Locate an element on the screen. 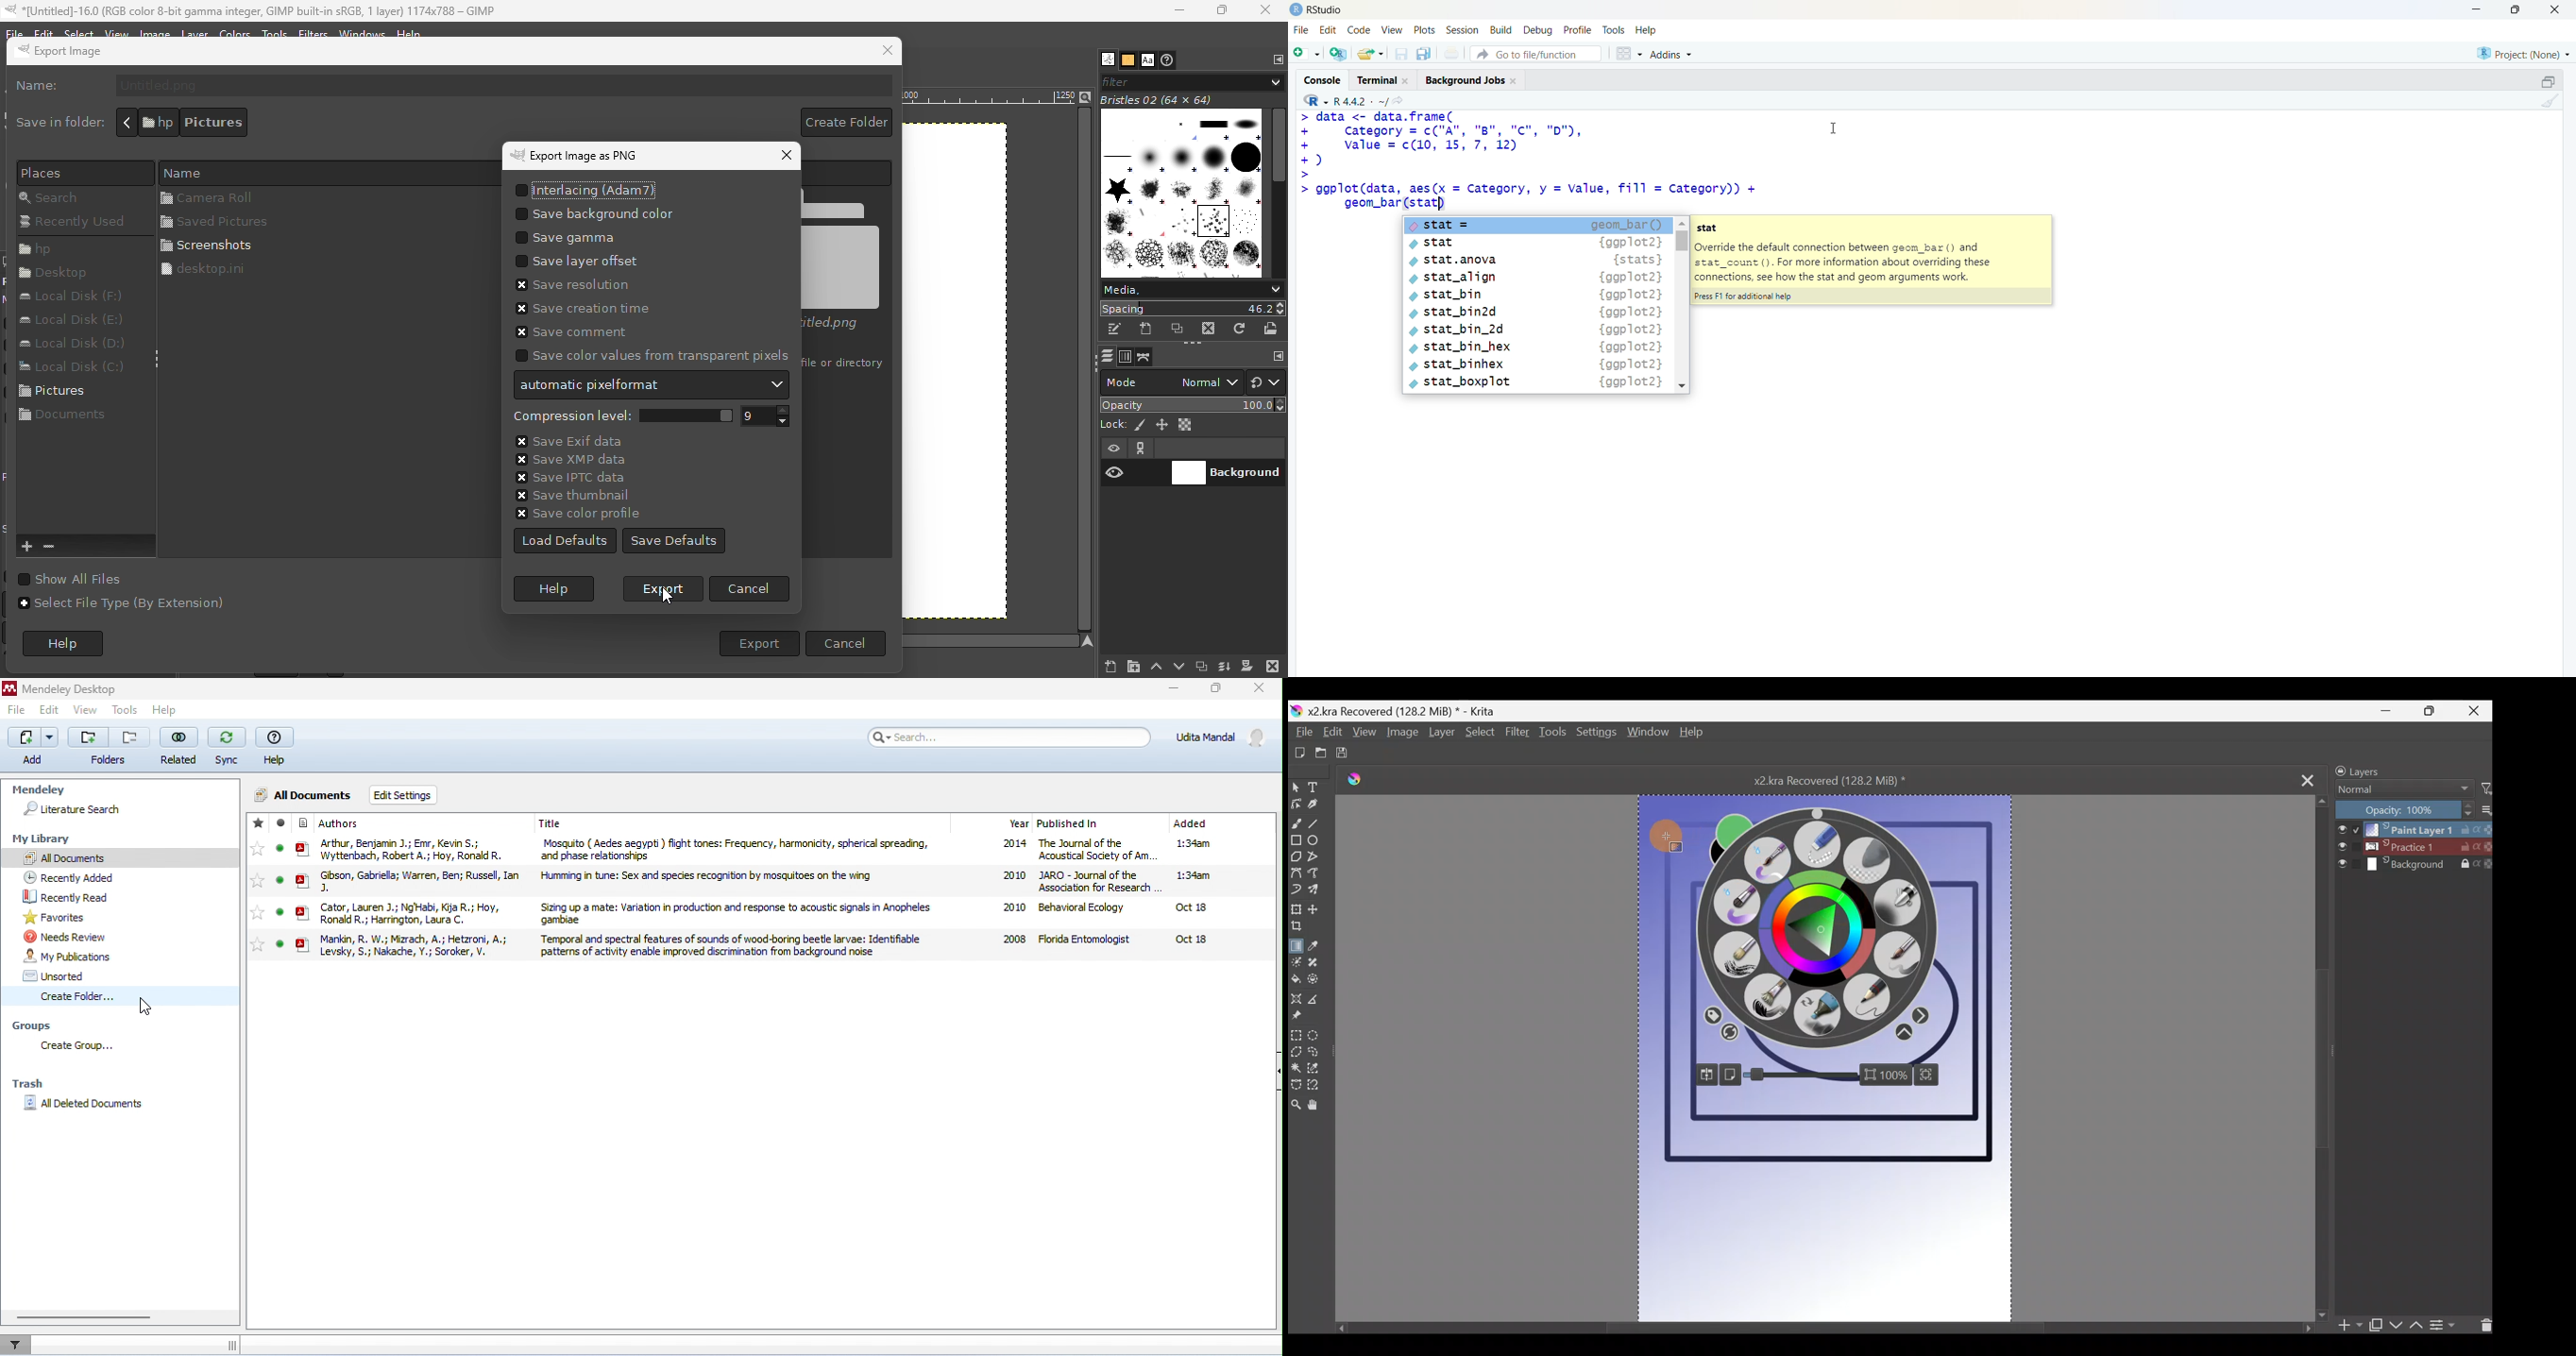  delete this brush is located at coordinates (1209, 329).